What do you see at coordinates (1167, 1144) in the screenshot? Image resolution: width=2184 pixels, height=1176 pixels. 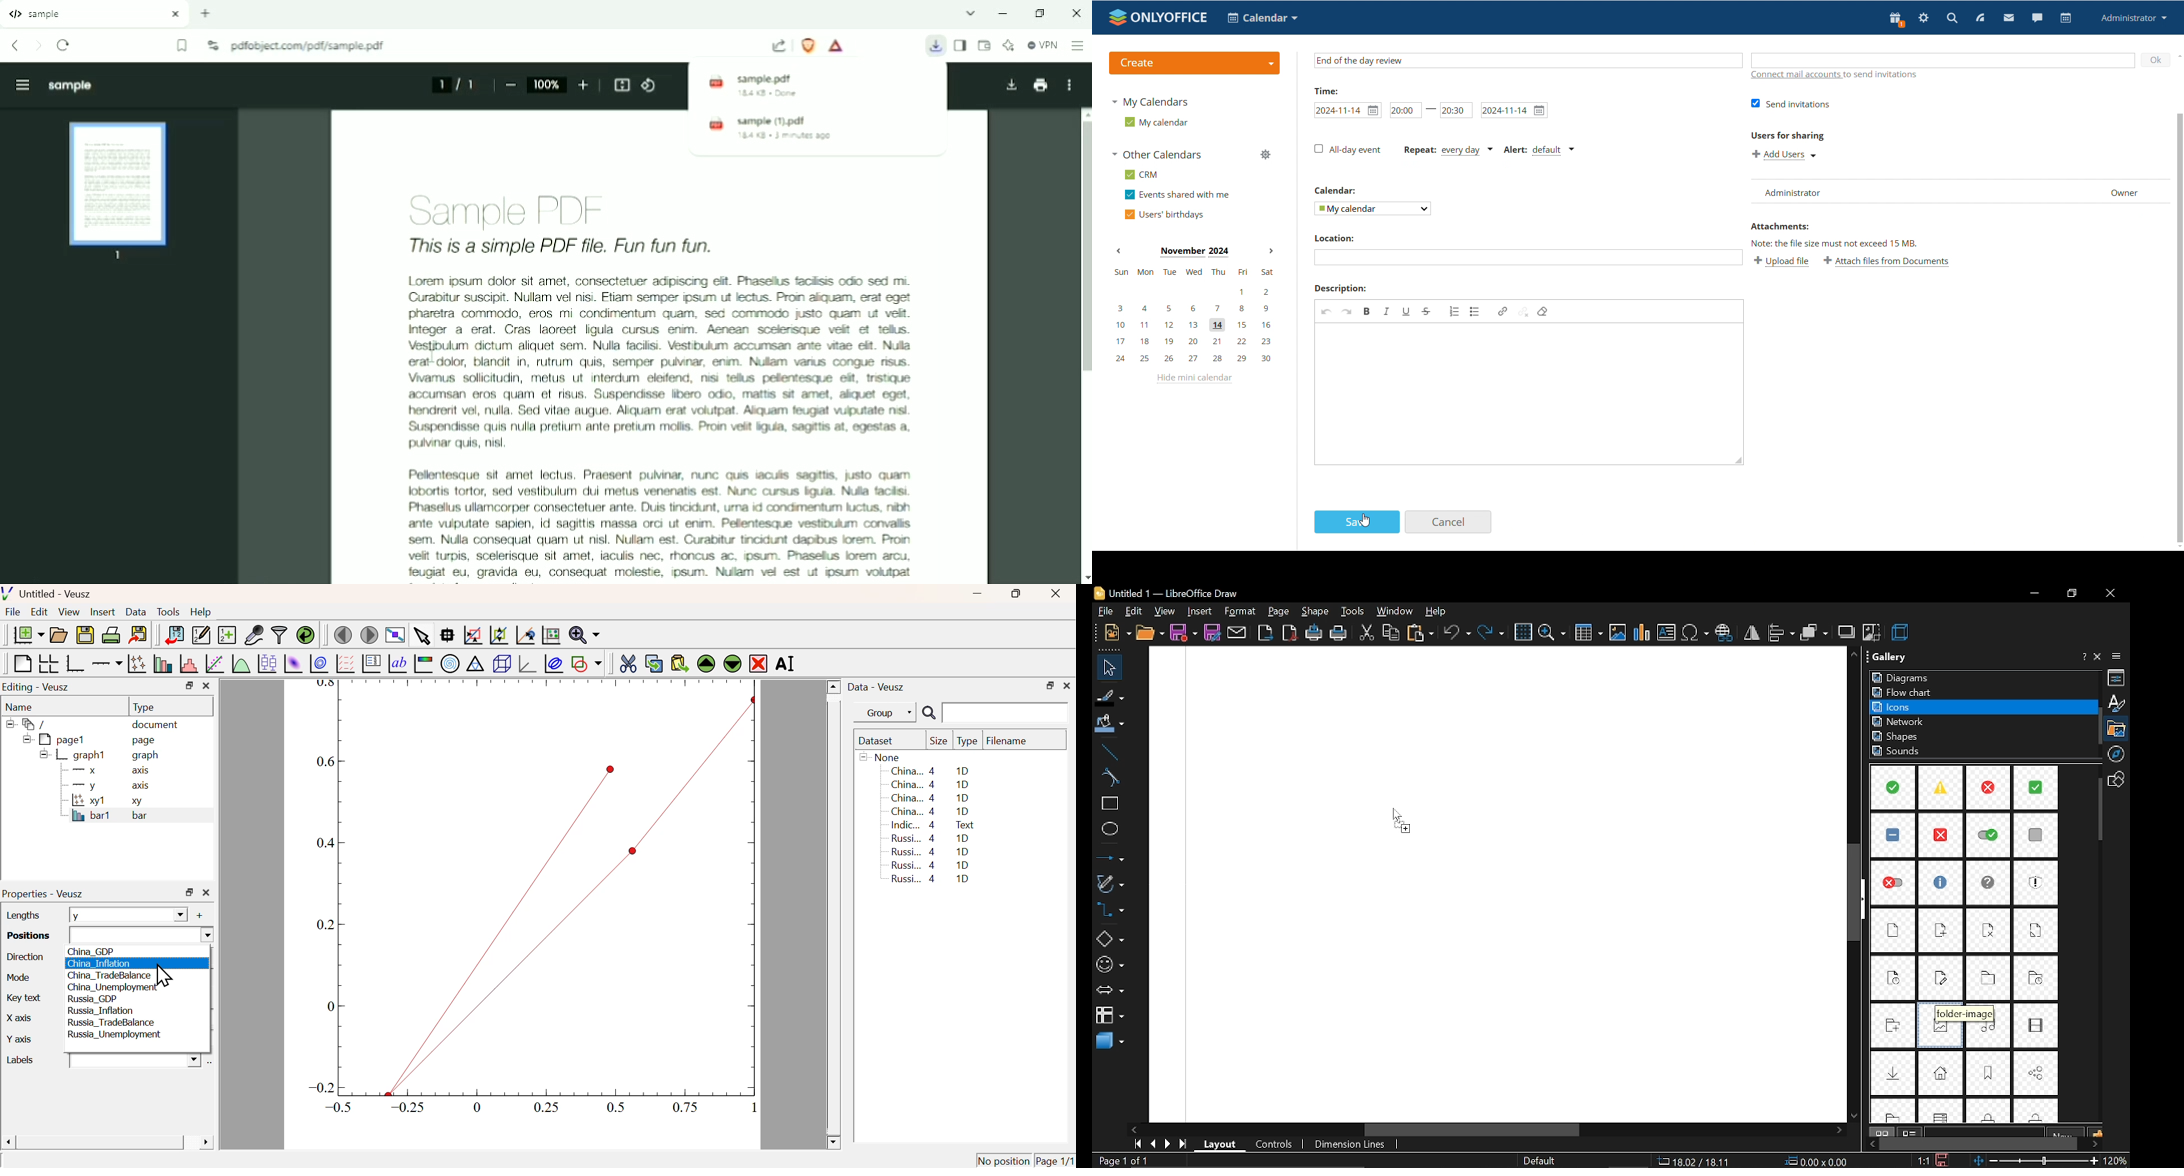 I see `next page` at bounding box center [1167, 1144].